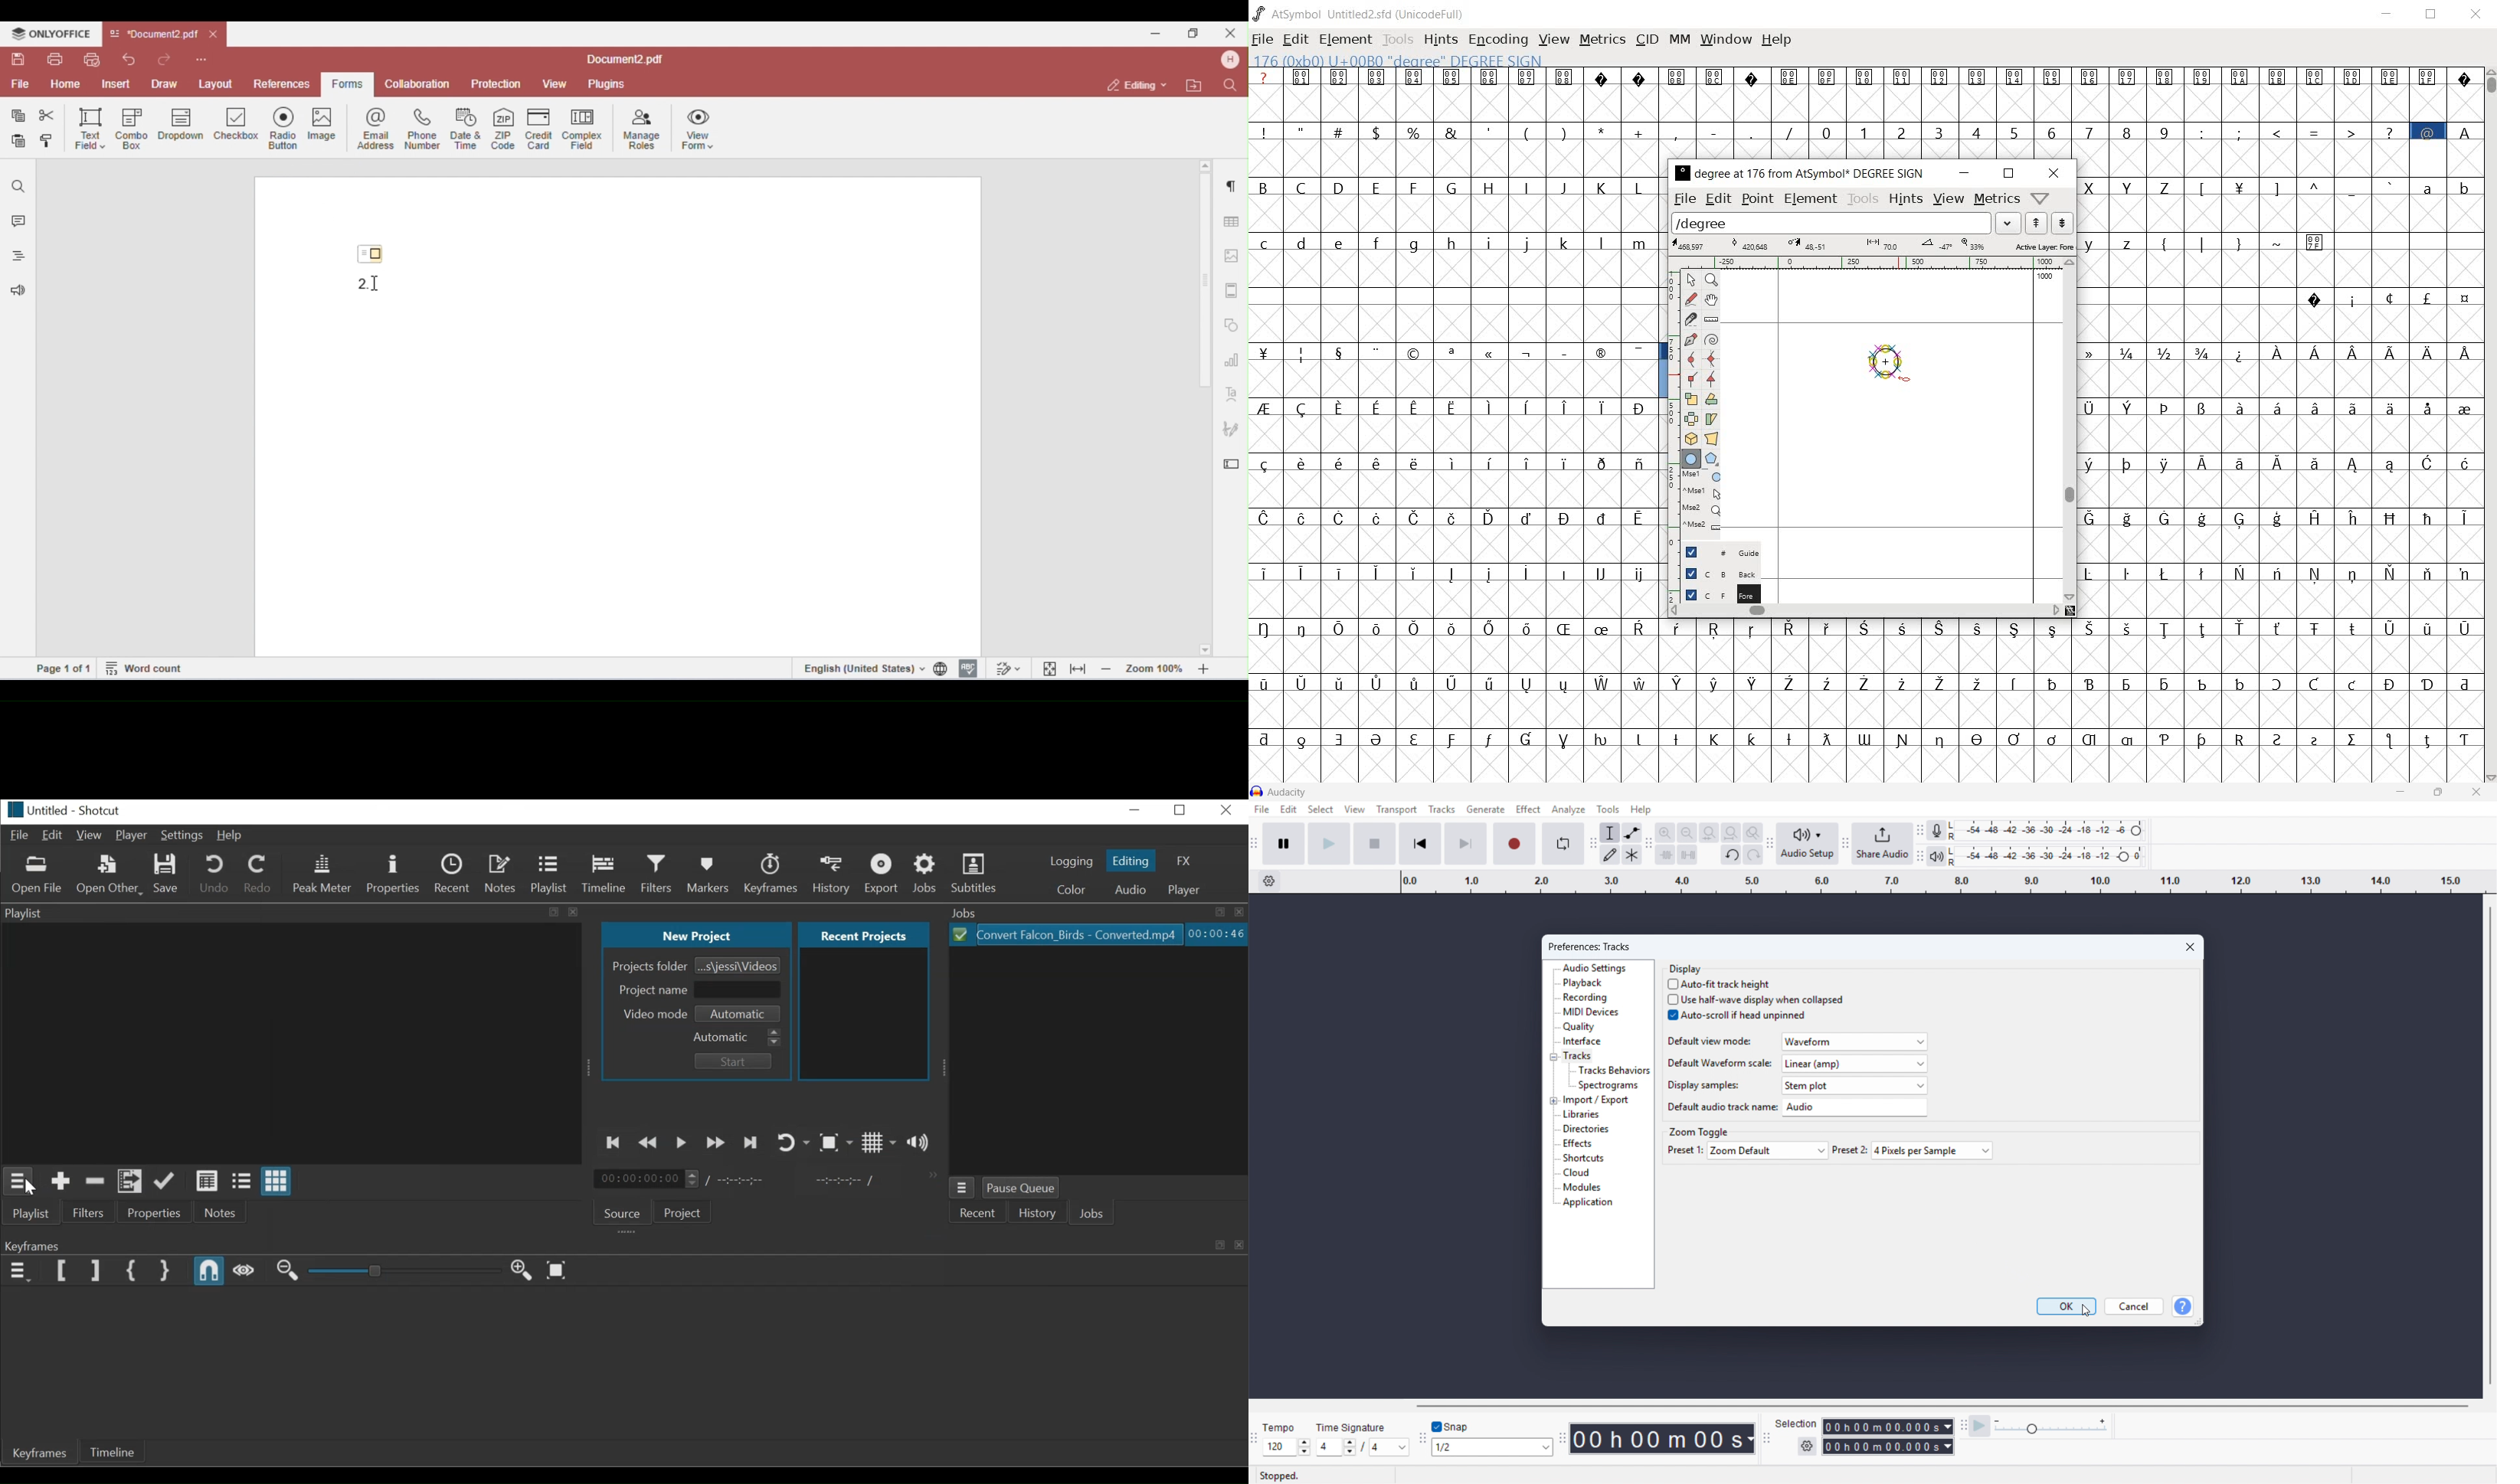 The width and height of the screenshot is (2520, 1484). I want to click on selection toolbar, so click(1765, 1440).